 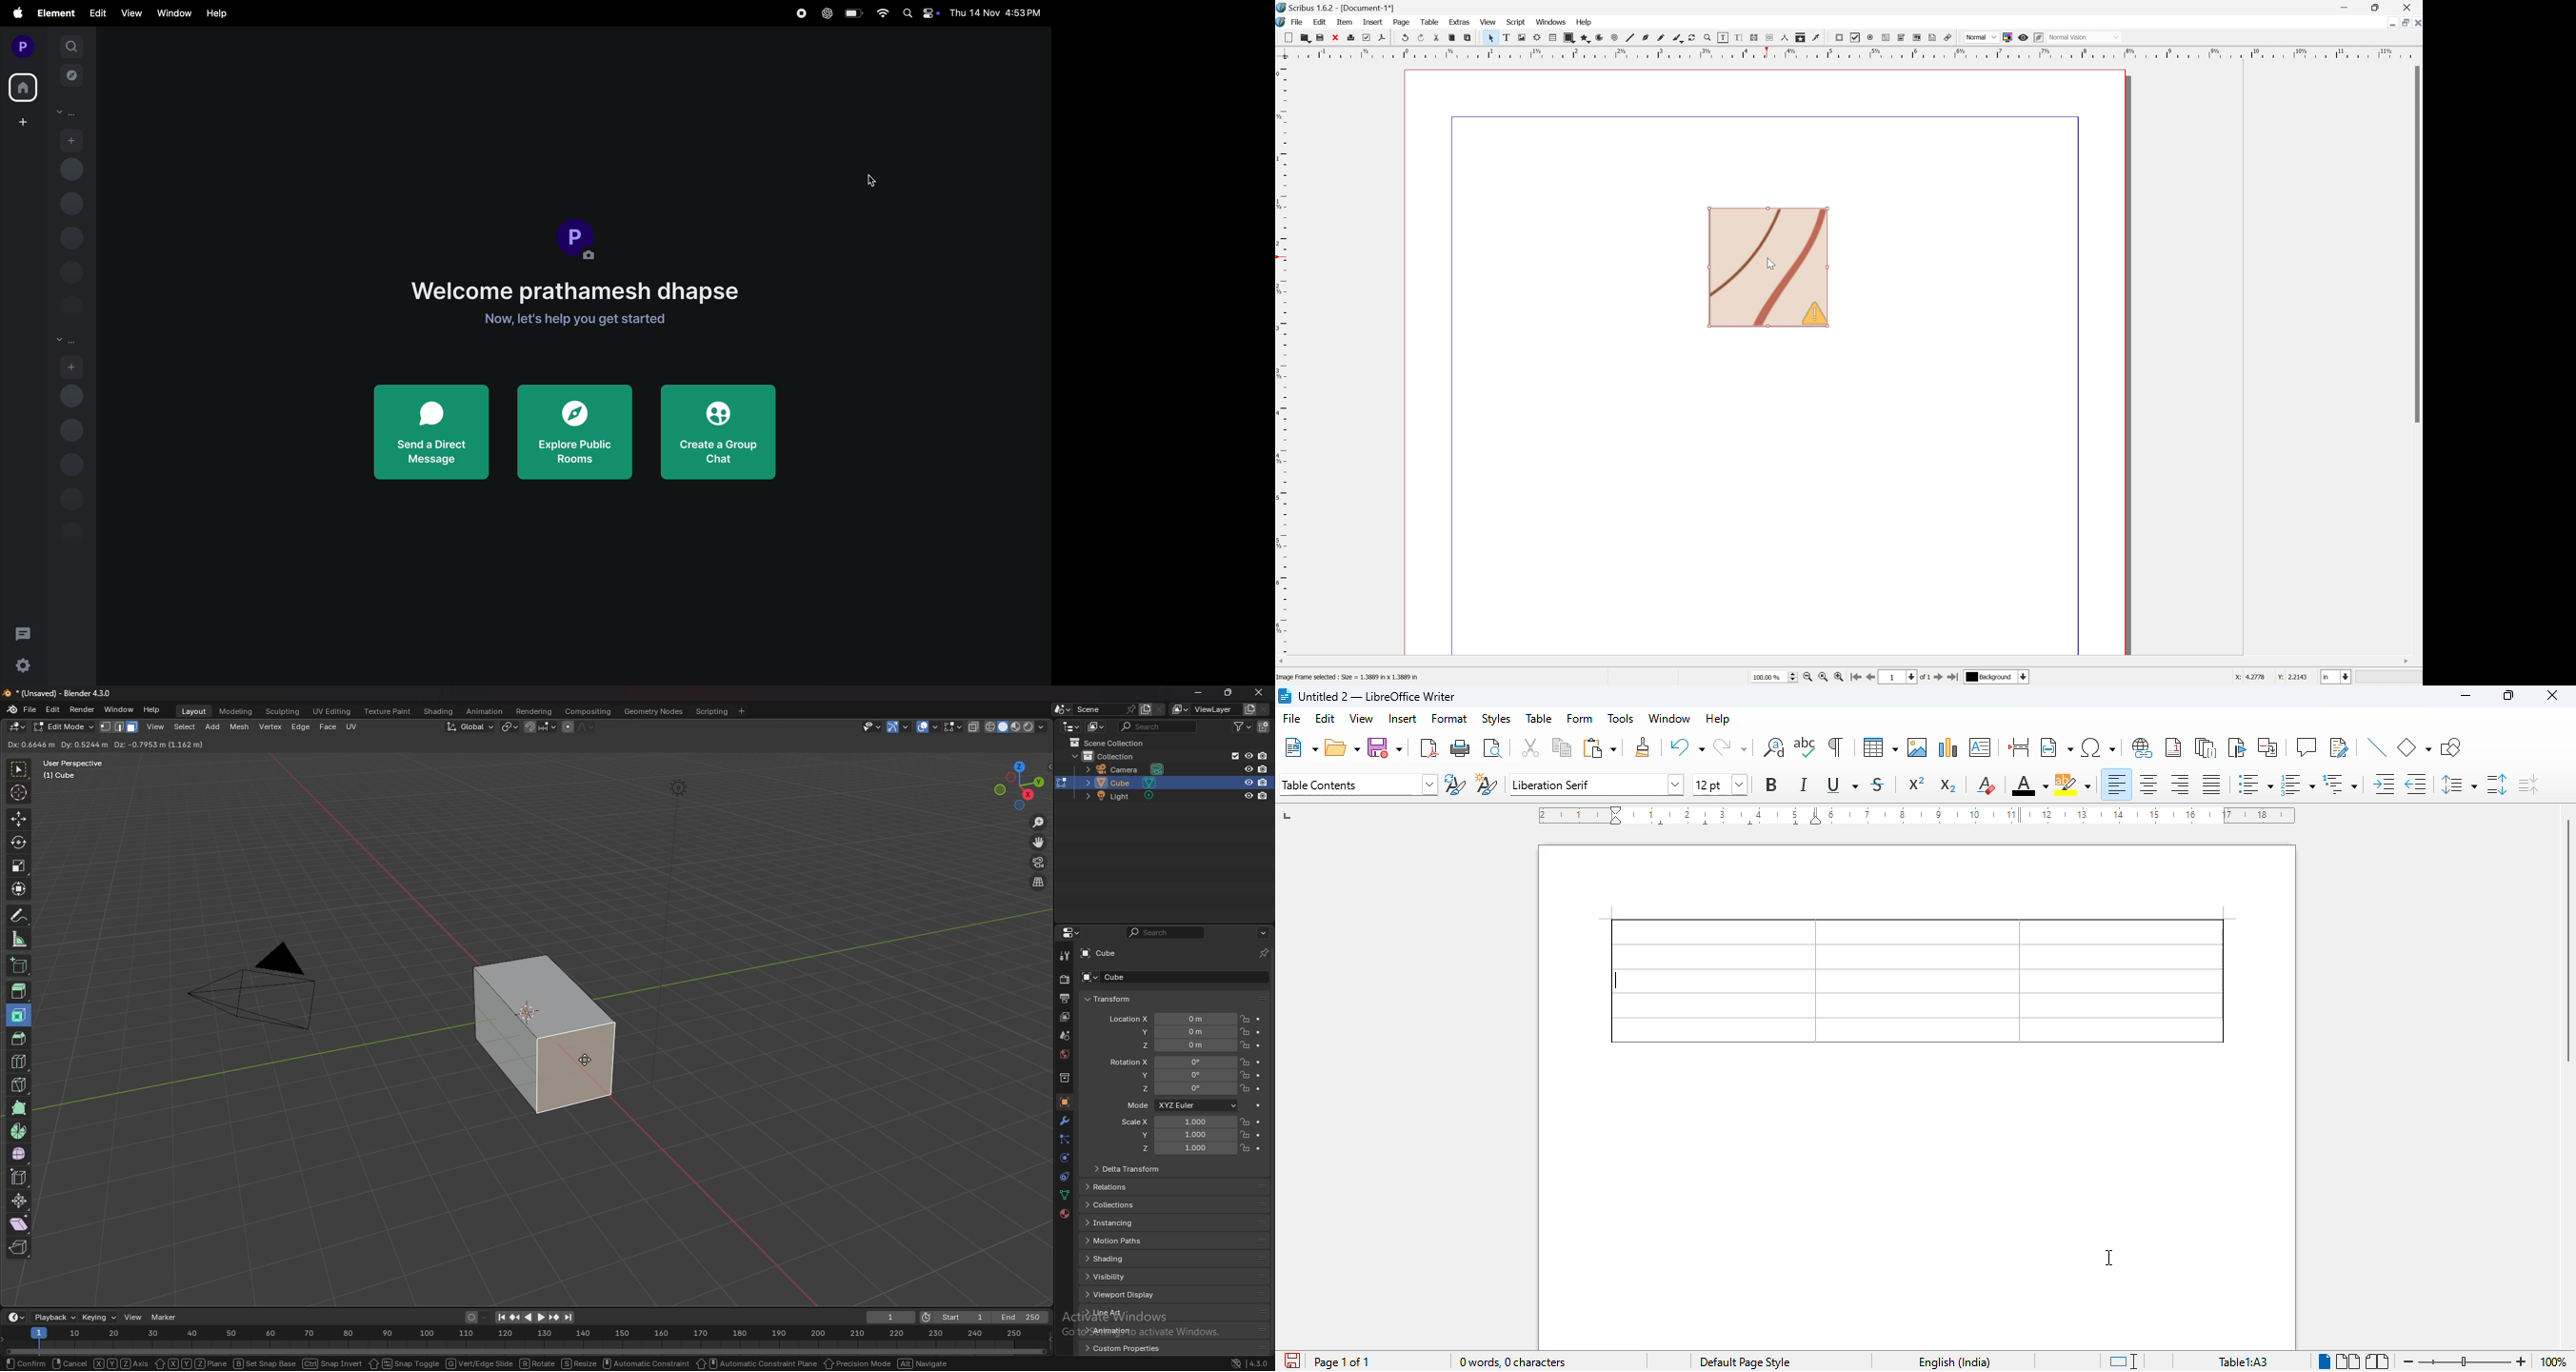 I want to click on chat gpt, so click(x=826, y=13).